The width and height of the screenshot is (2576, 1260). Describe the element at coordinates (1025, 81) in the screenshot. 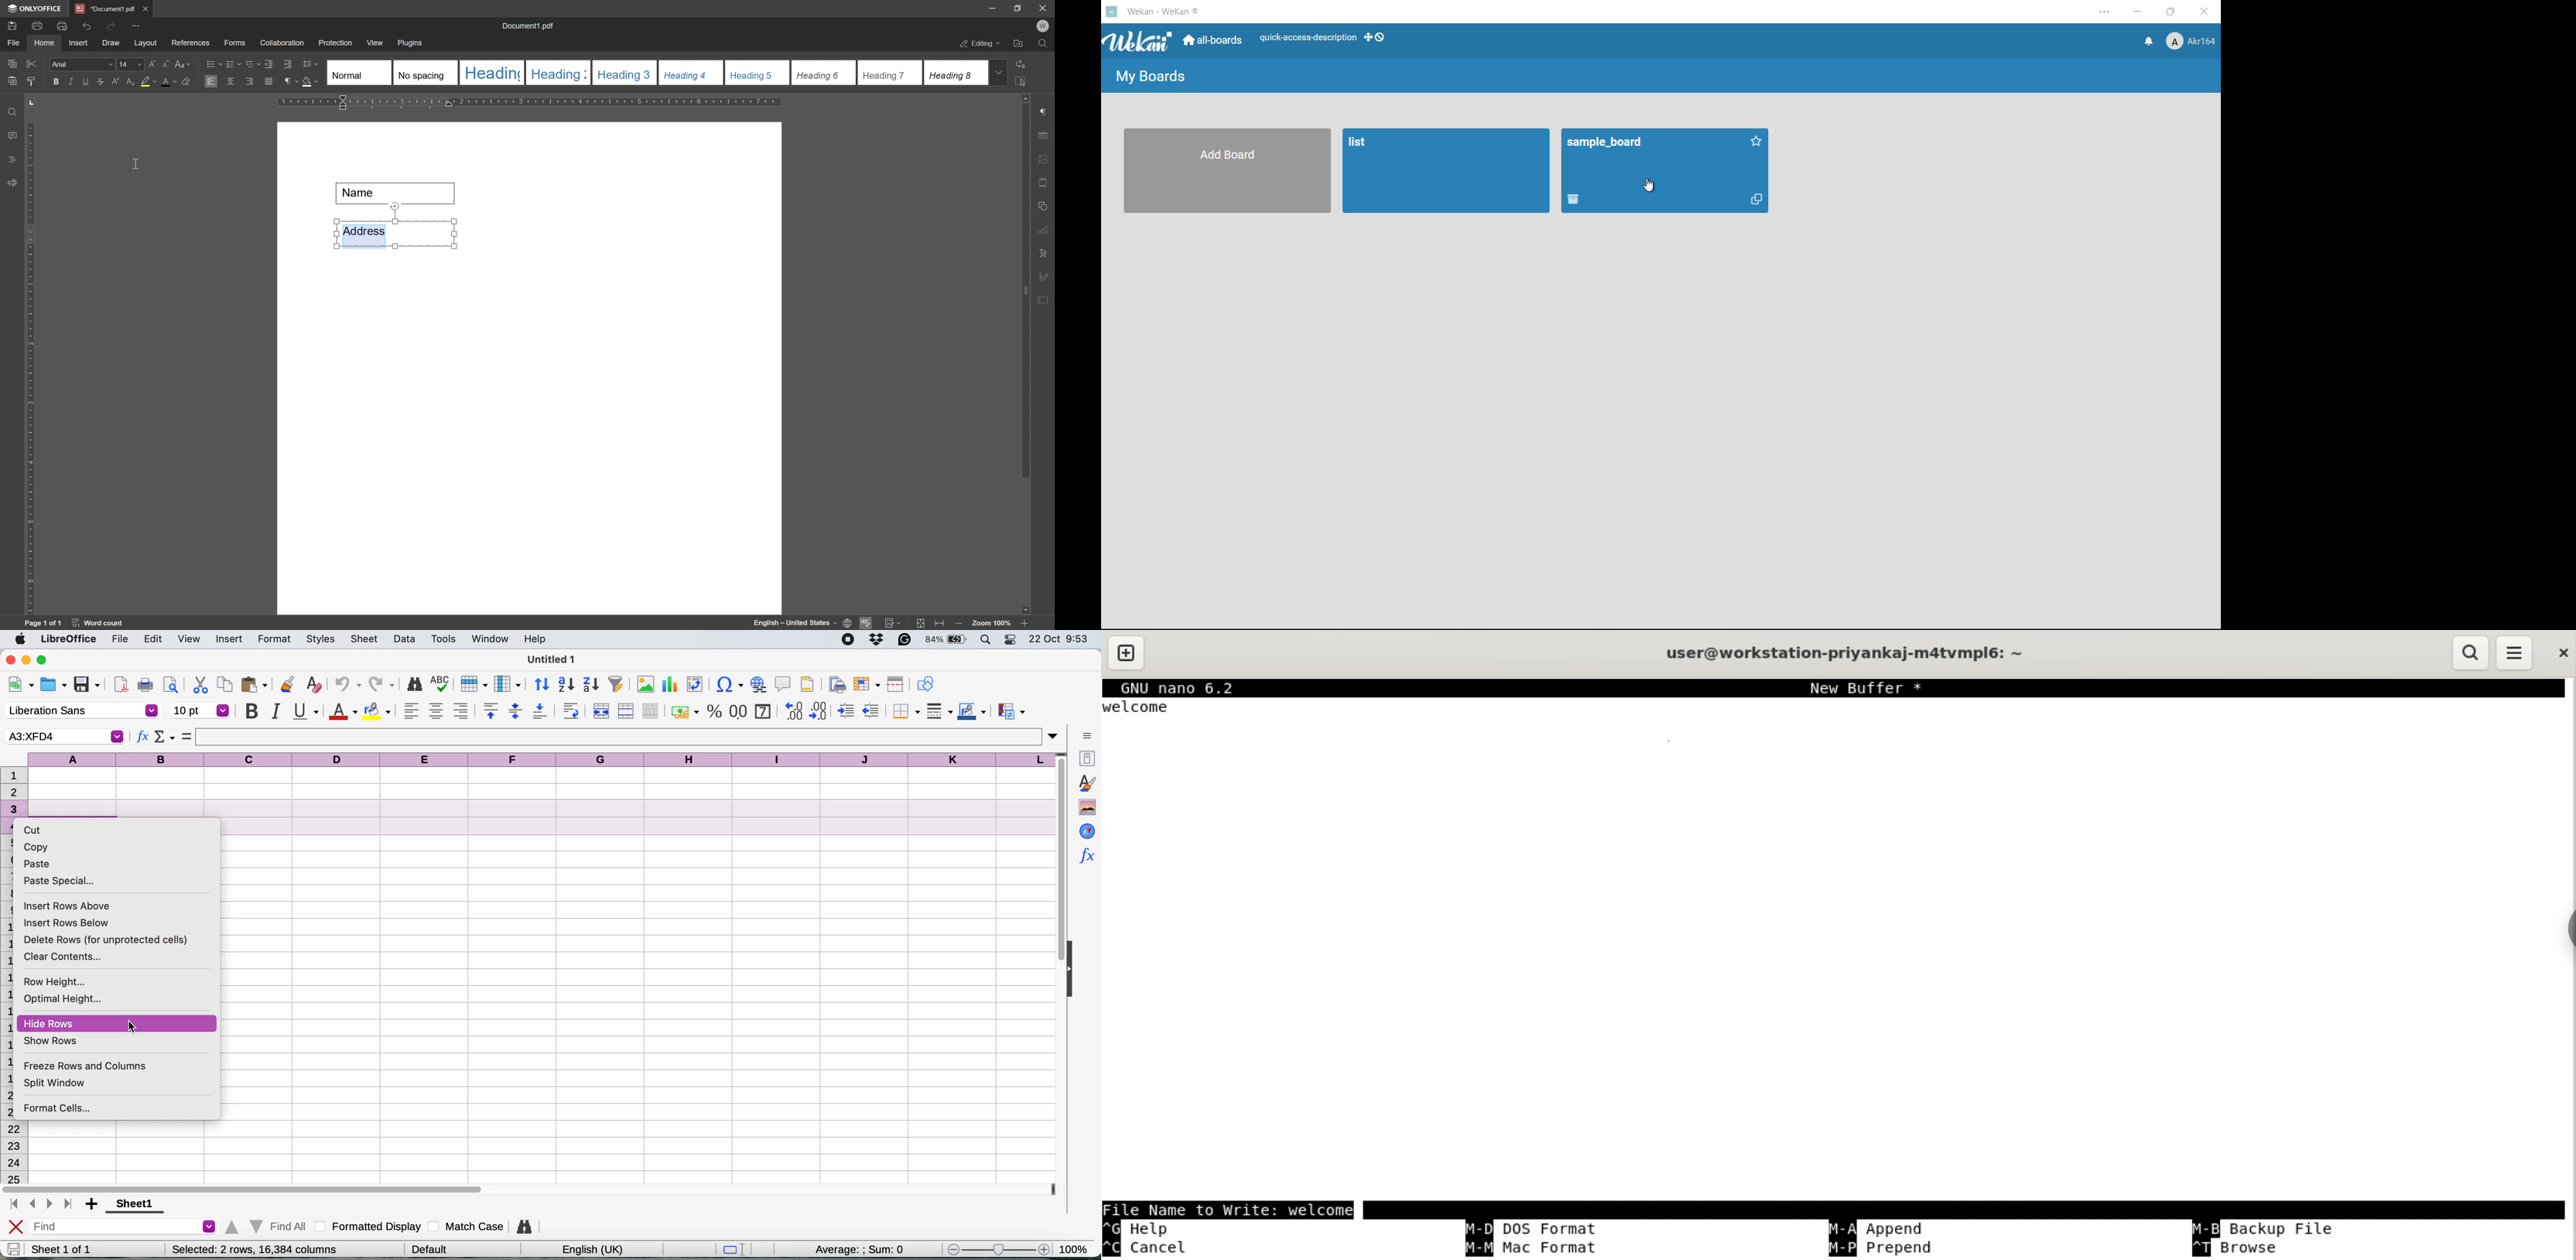

I see `select all` at that location.